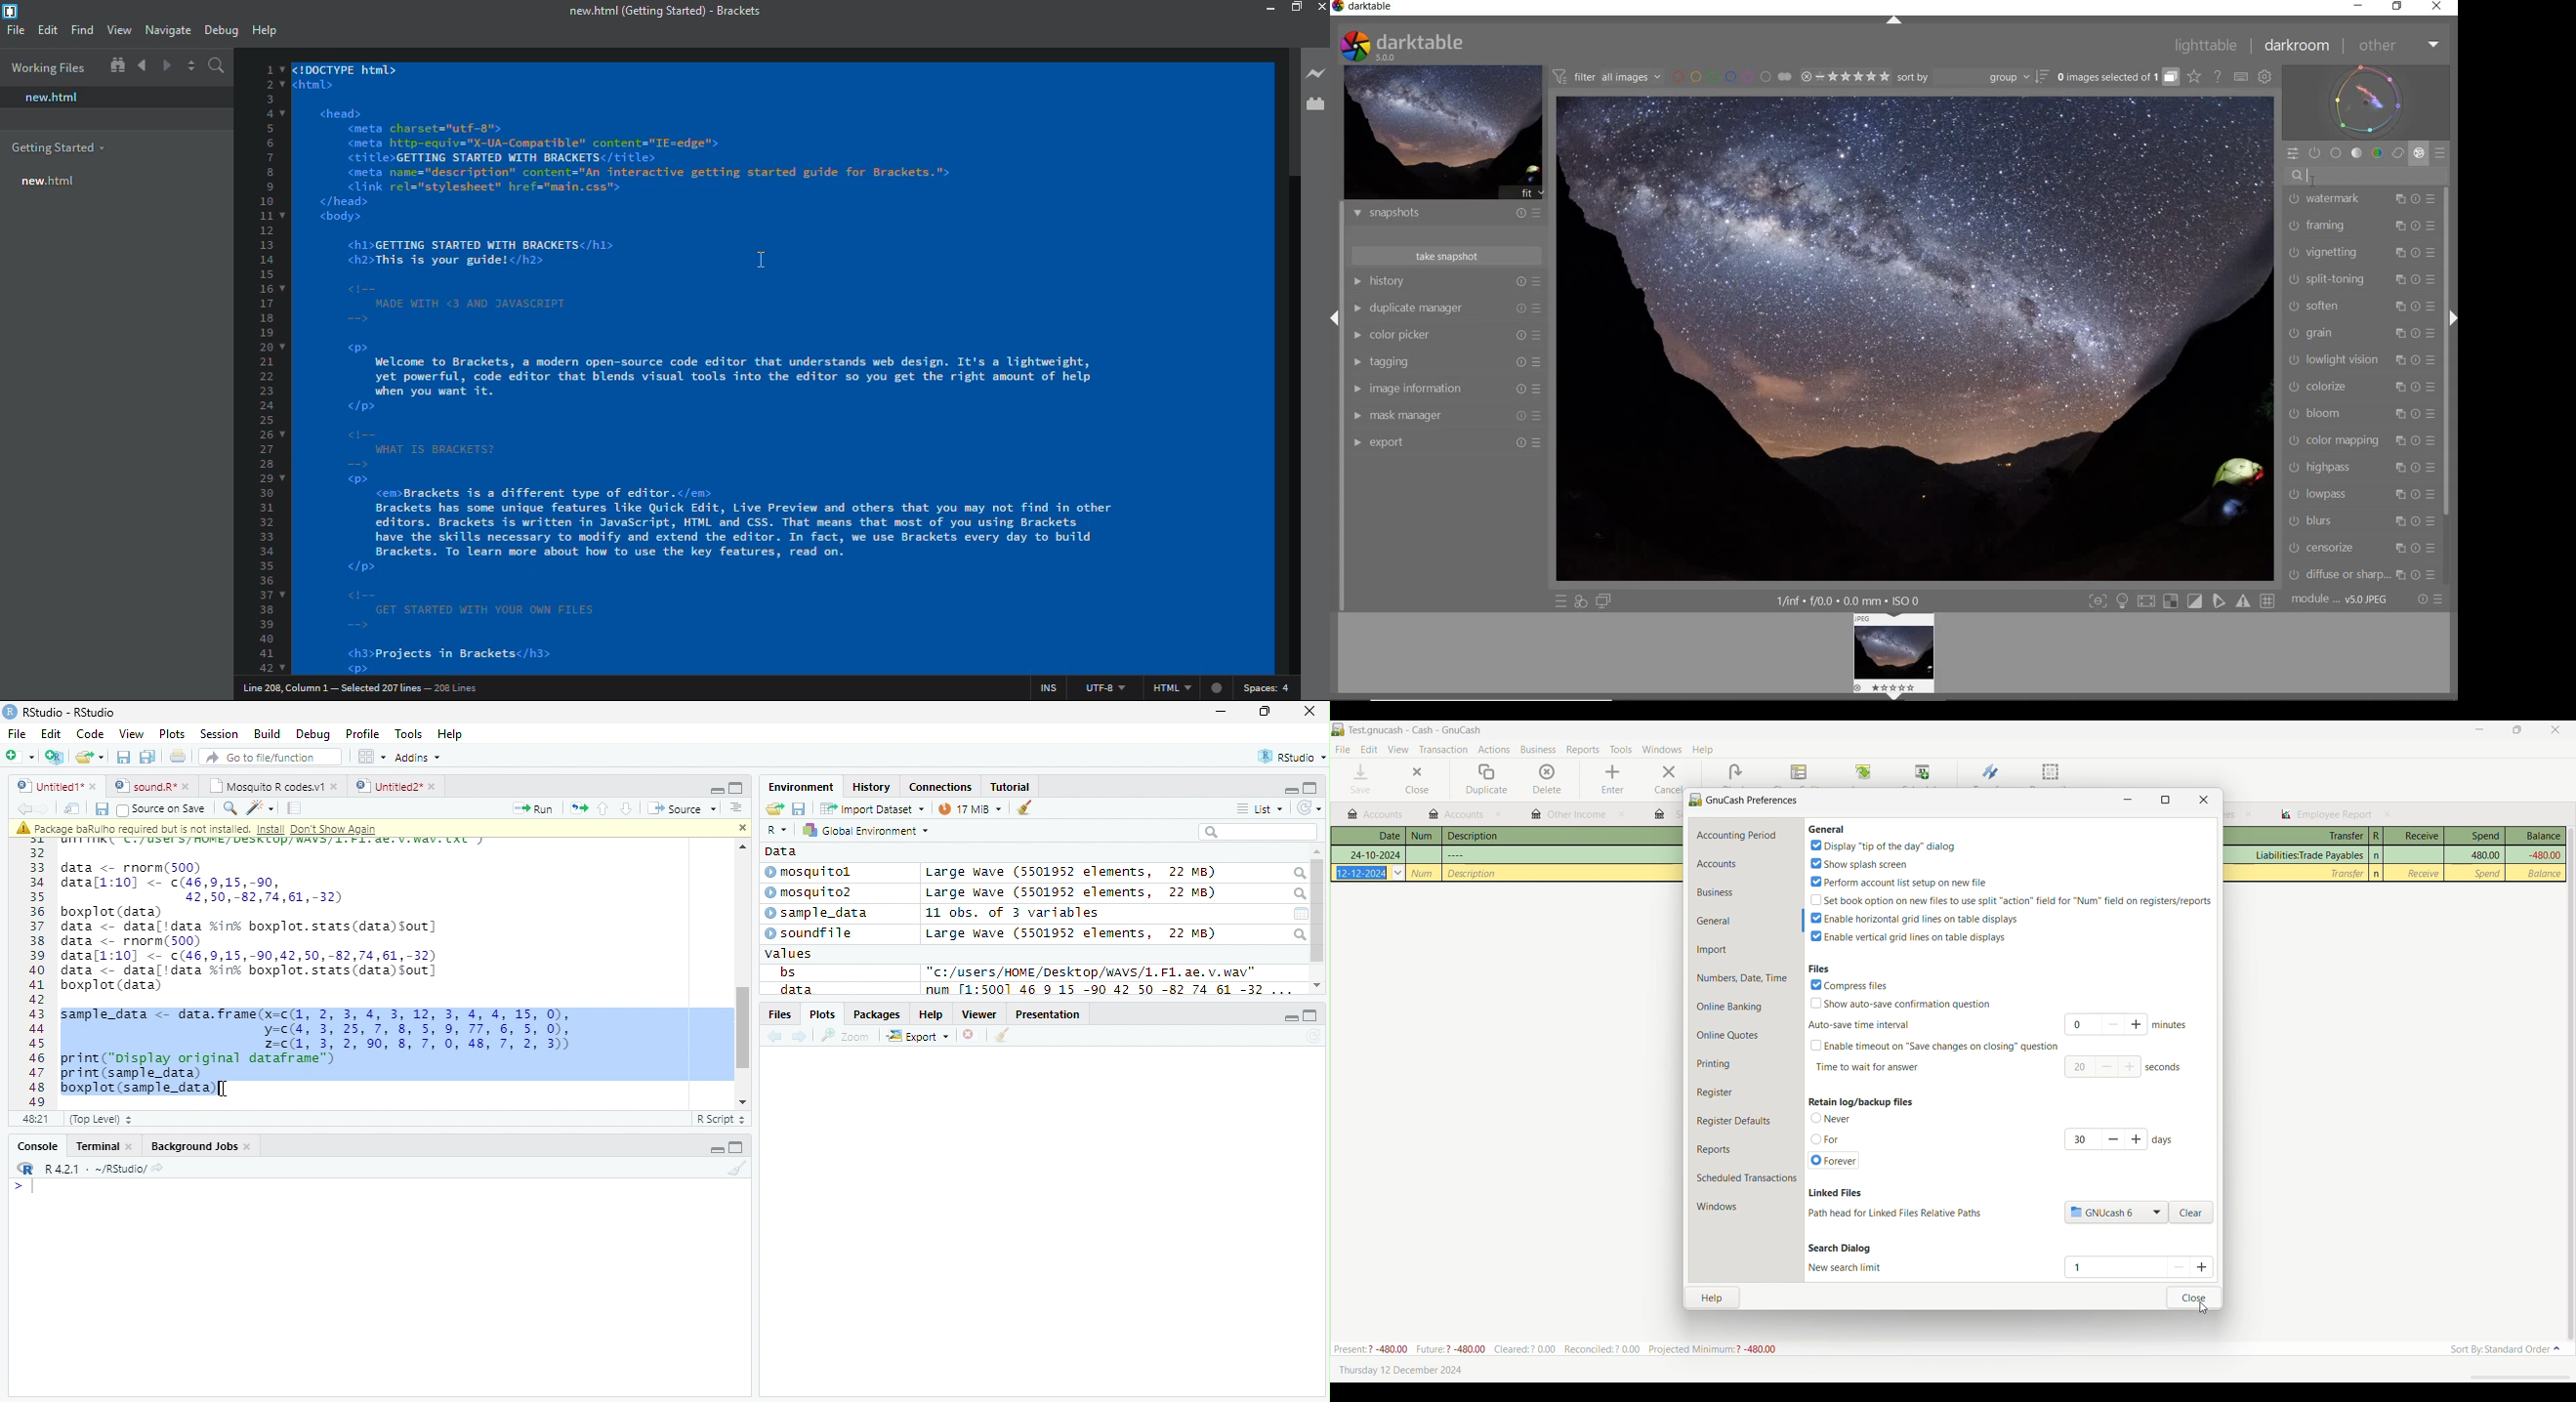  Describe the element at coordinates (252, 928) in the screenshot. I see `data <- rnorm(500)

data[1:10] <- (46,9,15,-90,
42,50,-82,74,61,-32)

boxplot (data)

data <- data[!data %in% boxplot.stats(data)sout]

data <- rnorm(500)

data[1:10] <- c(46,9,15,-90,42,50,-82,74,61,-32)

data <- data['data %ink boxplot.stats(data)sout]

boxplot (data)` at that location.